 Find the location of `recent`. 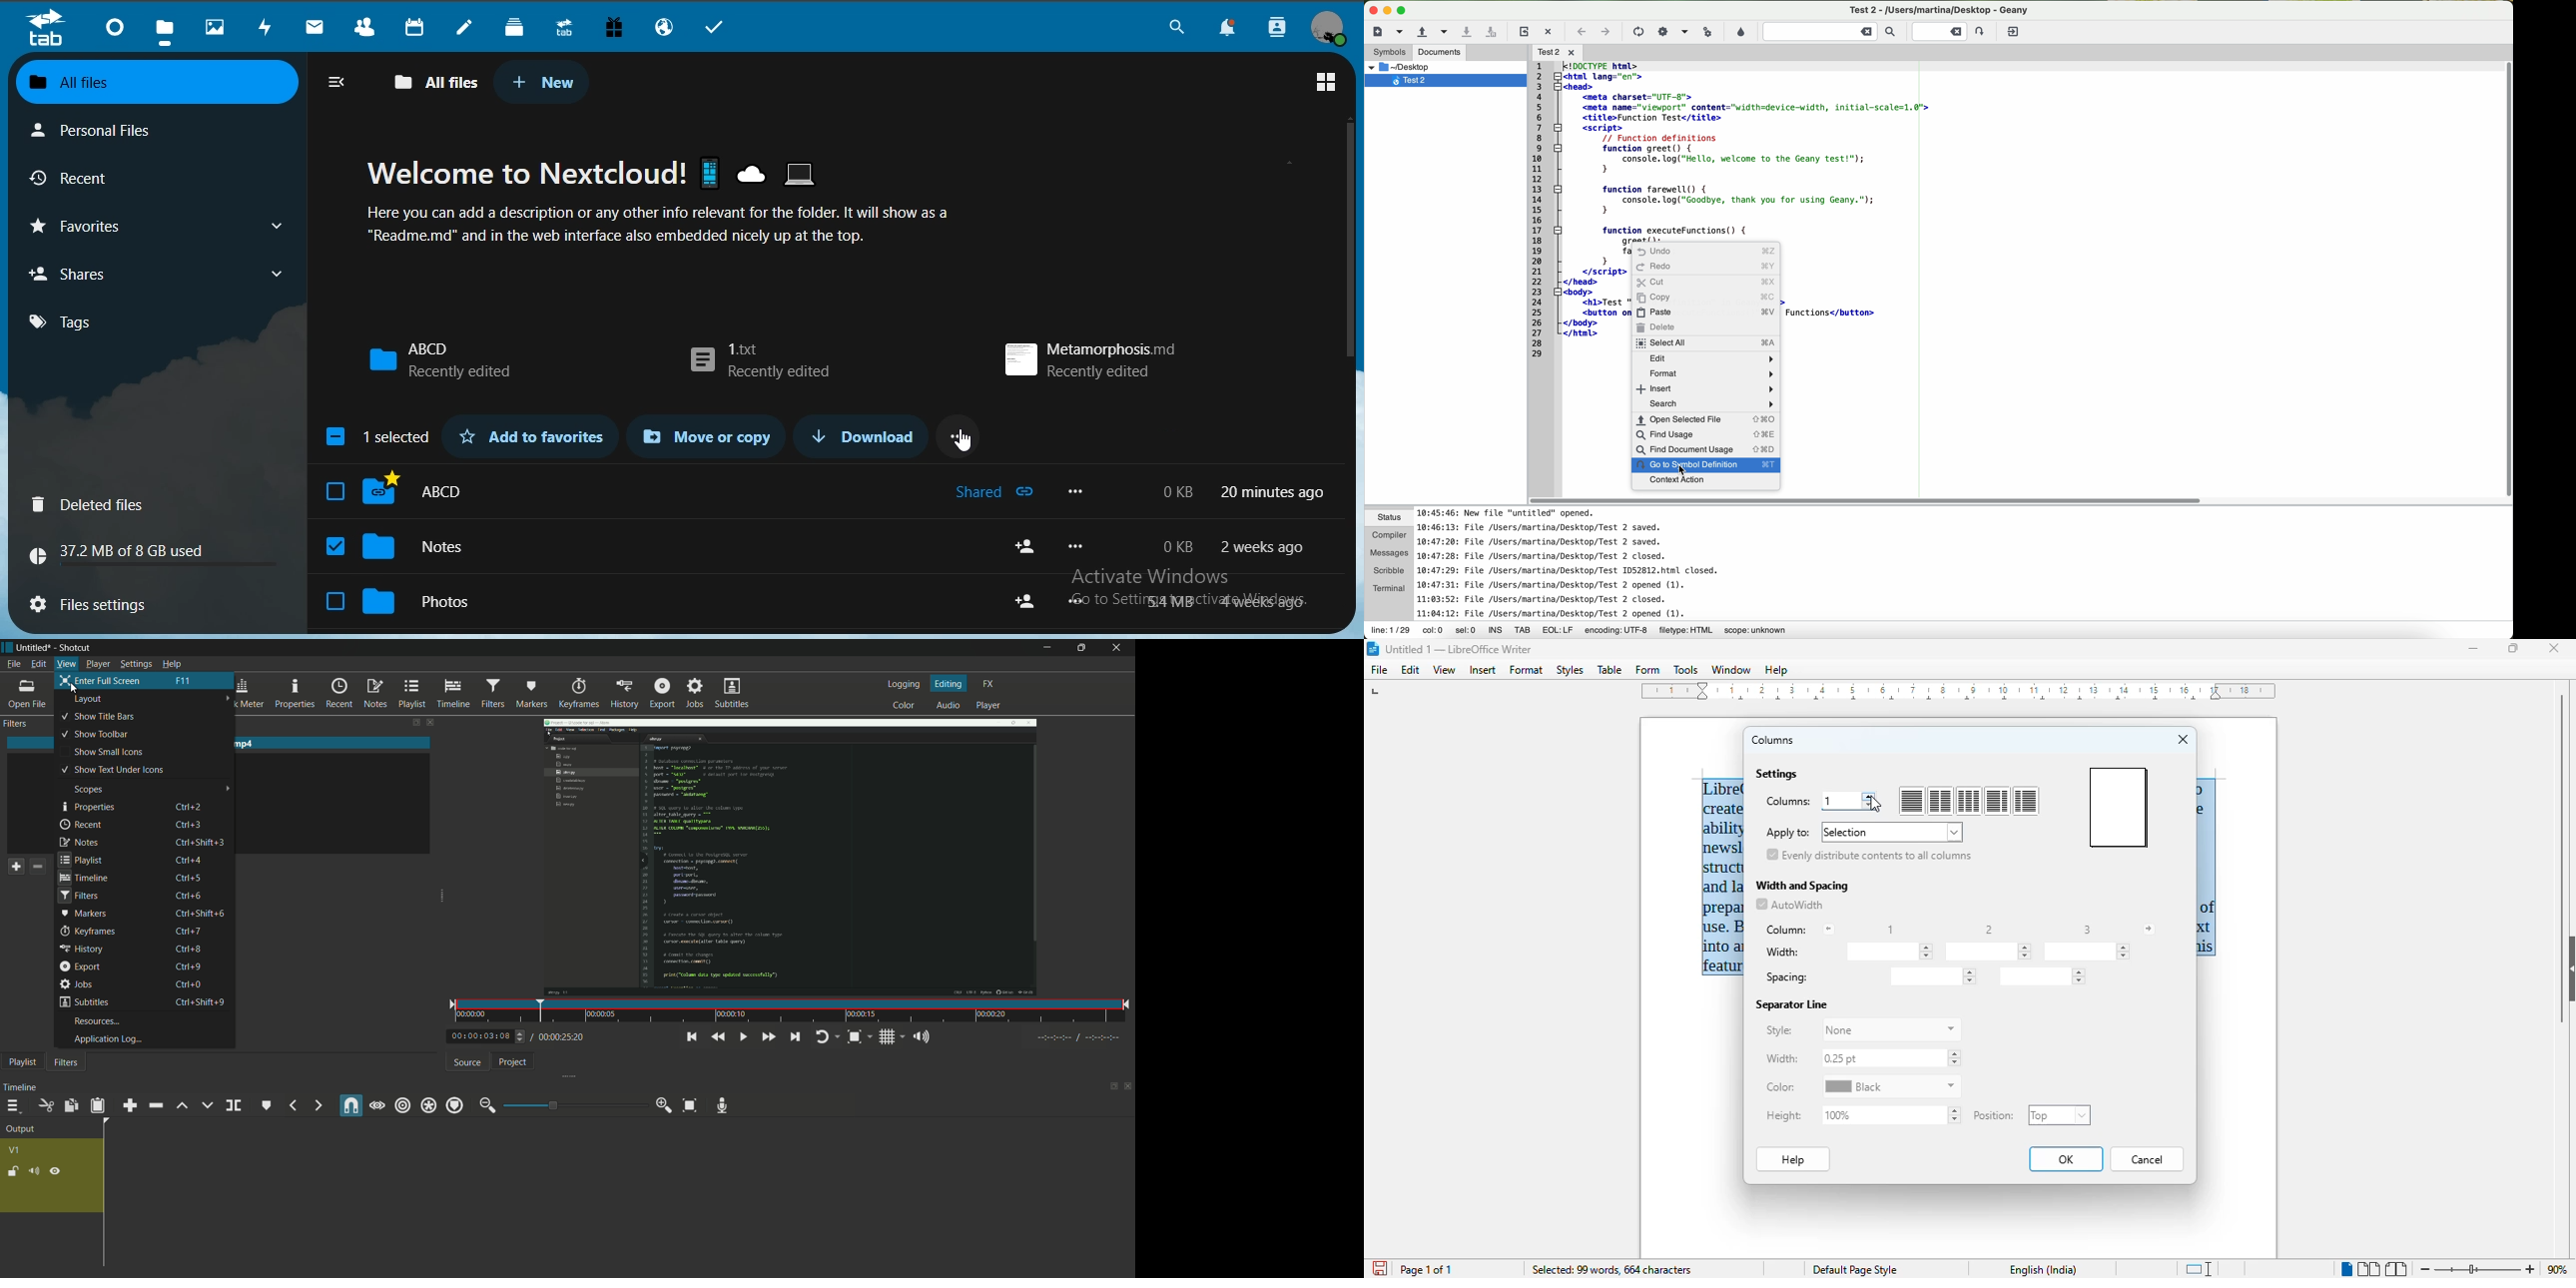

recent is located at coordinates (83, 824).